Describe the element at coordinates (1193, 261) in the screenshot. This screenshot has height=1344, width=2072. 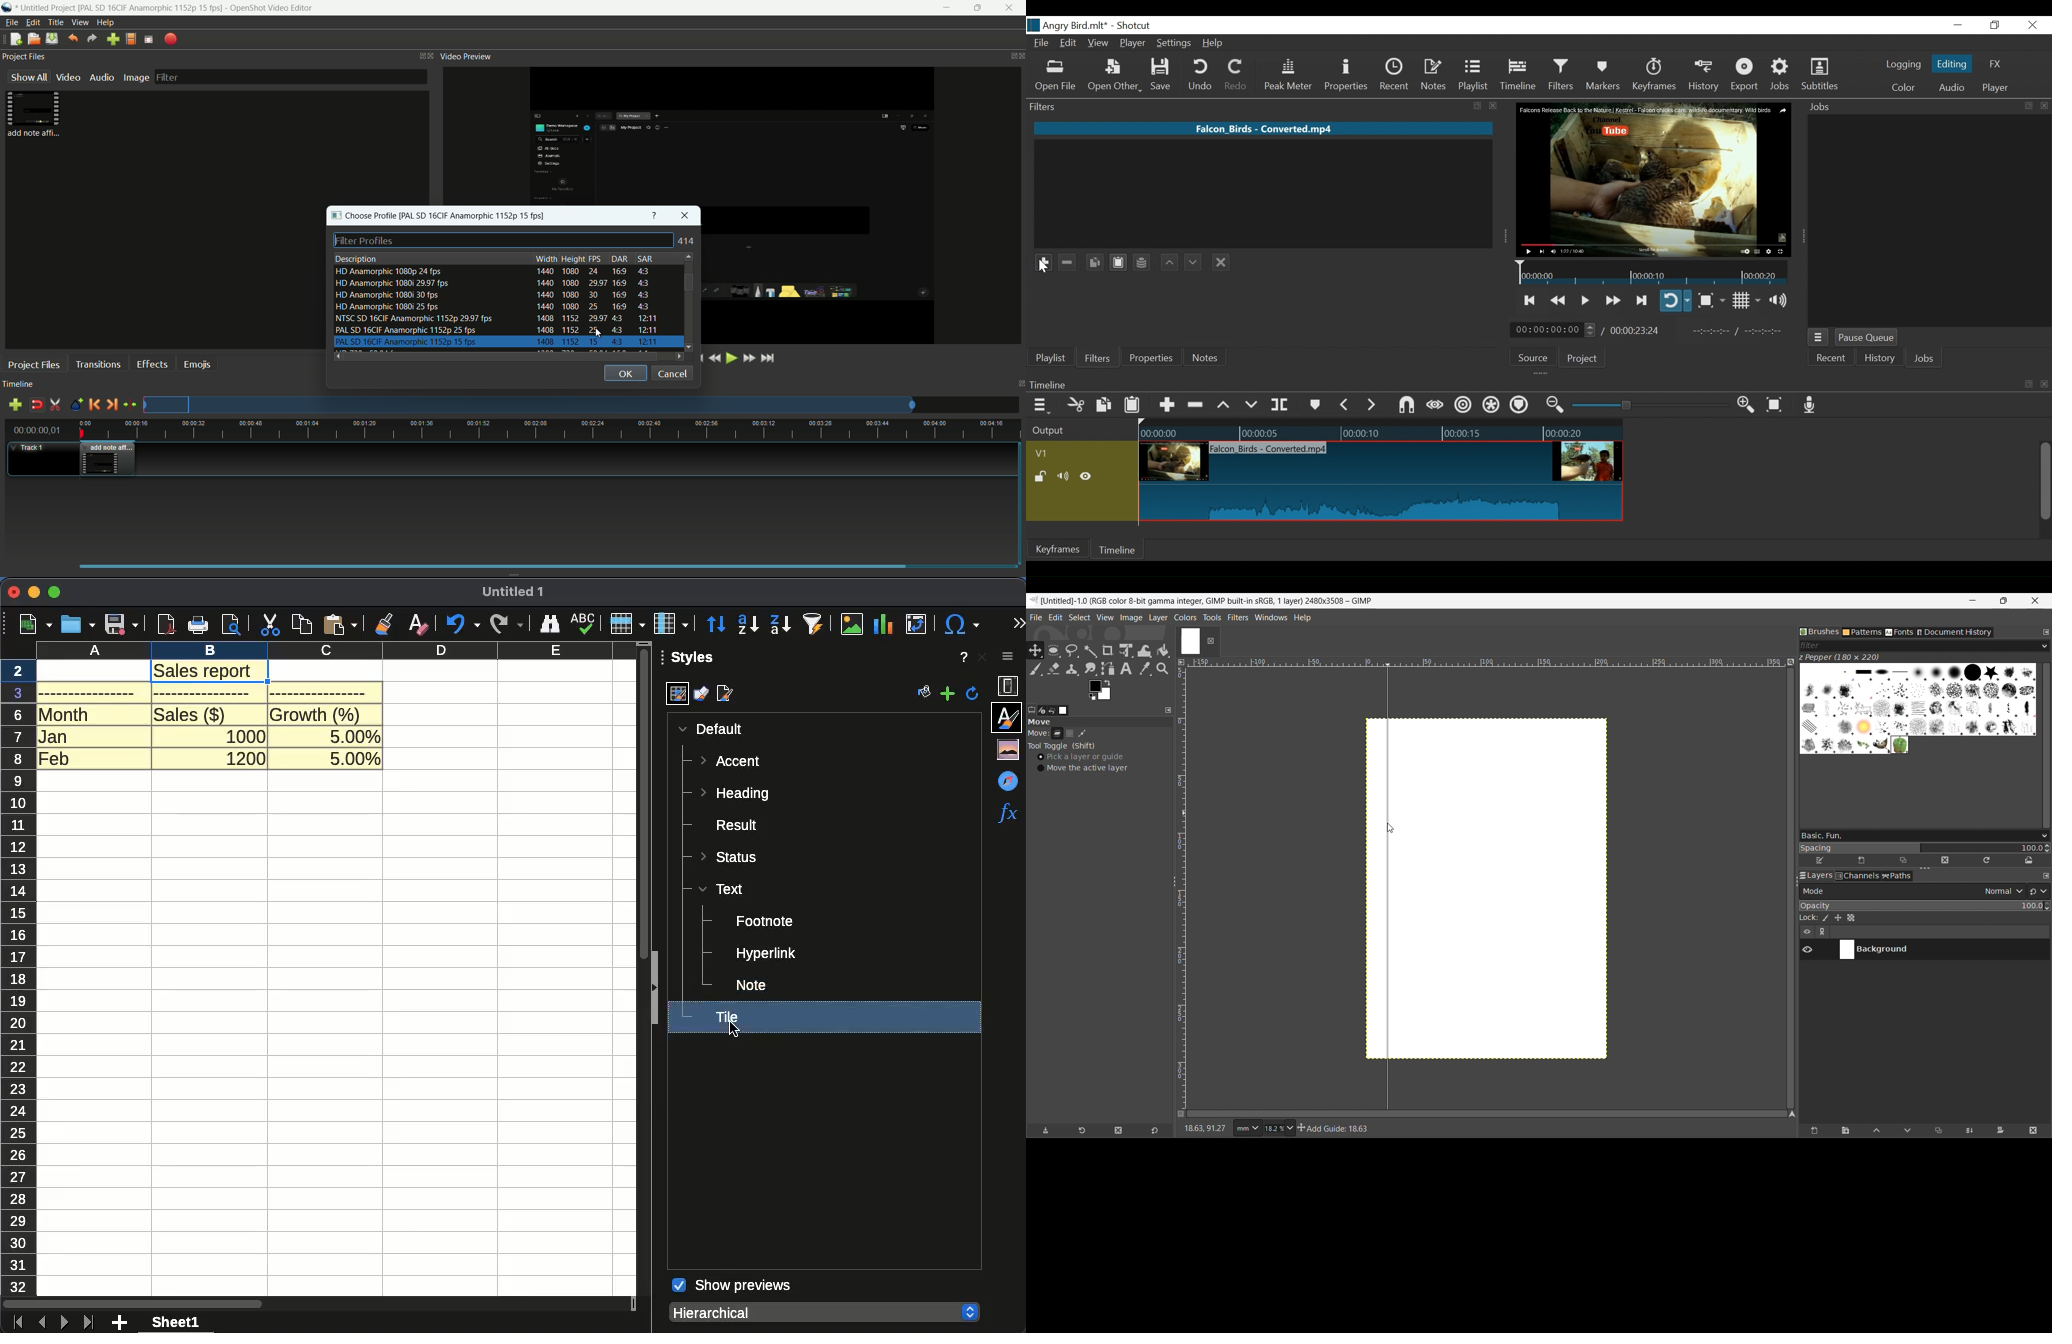
I see `Move Filter down` at that location.